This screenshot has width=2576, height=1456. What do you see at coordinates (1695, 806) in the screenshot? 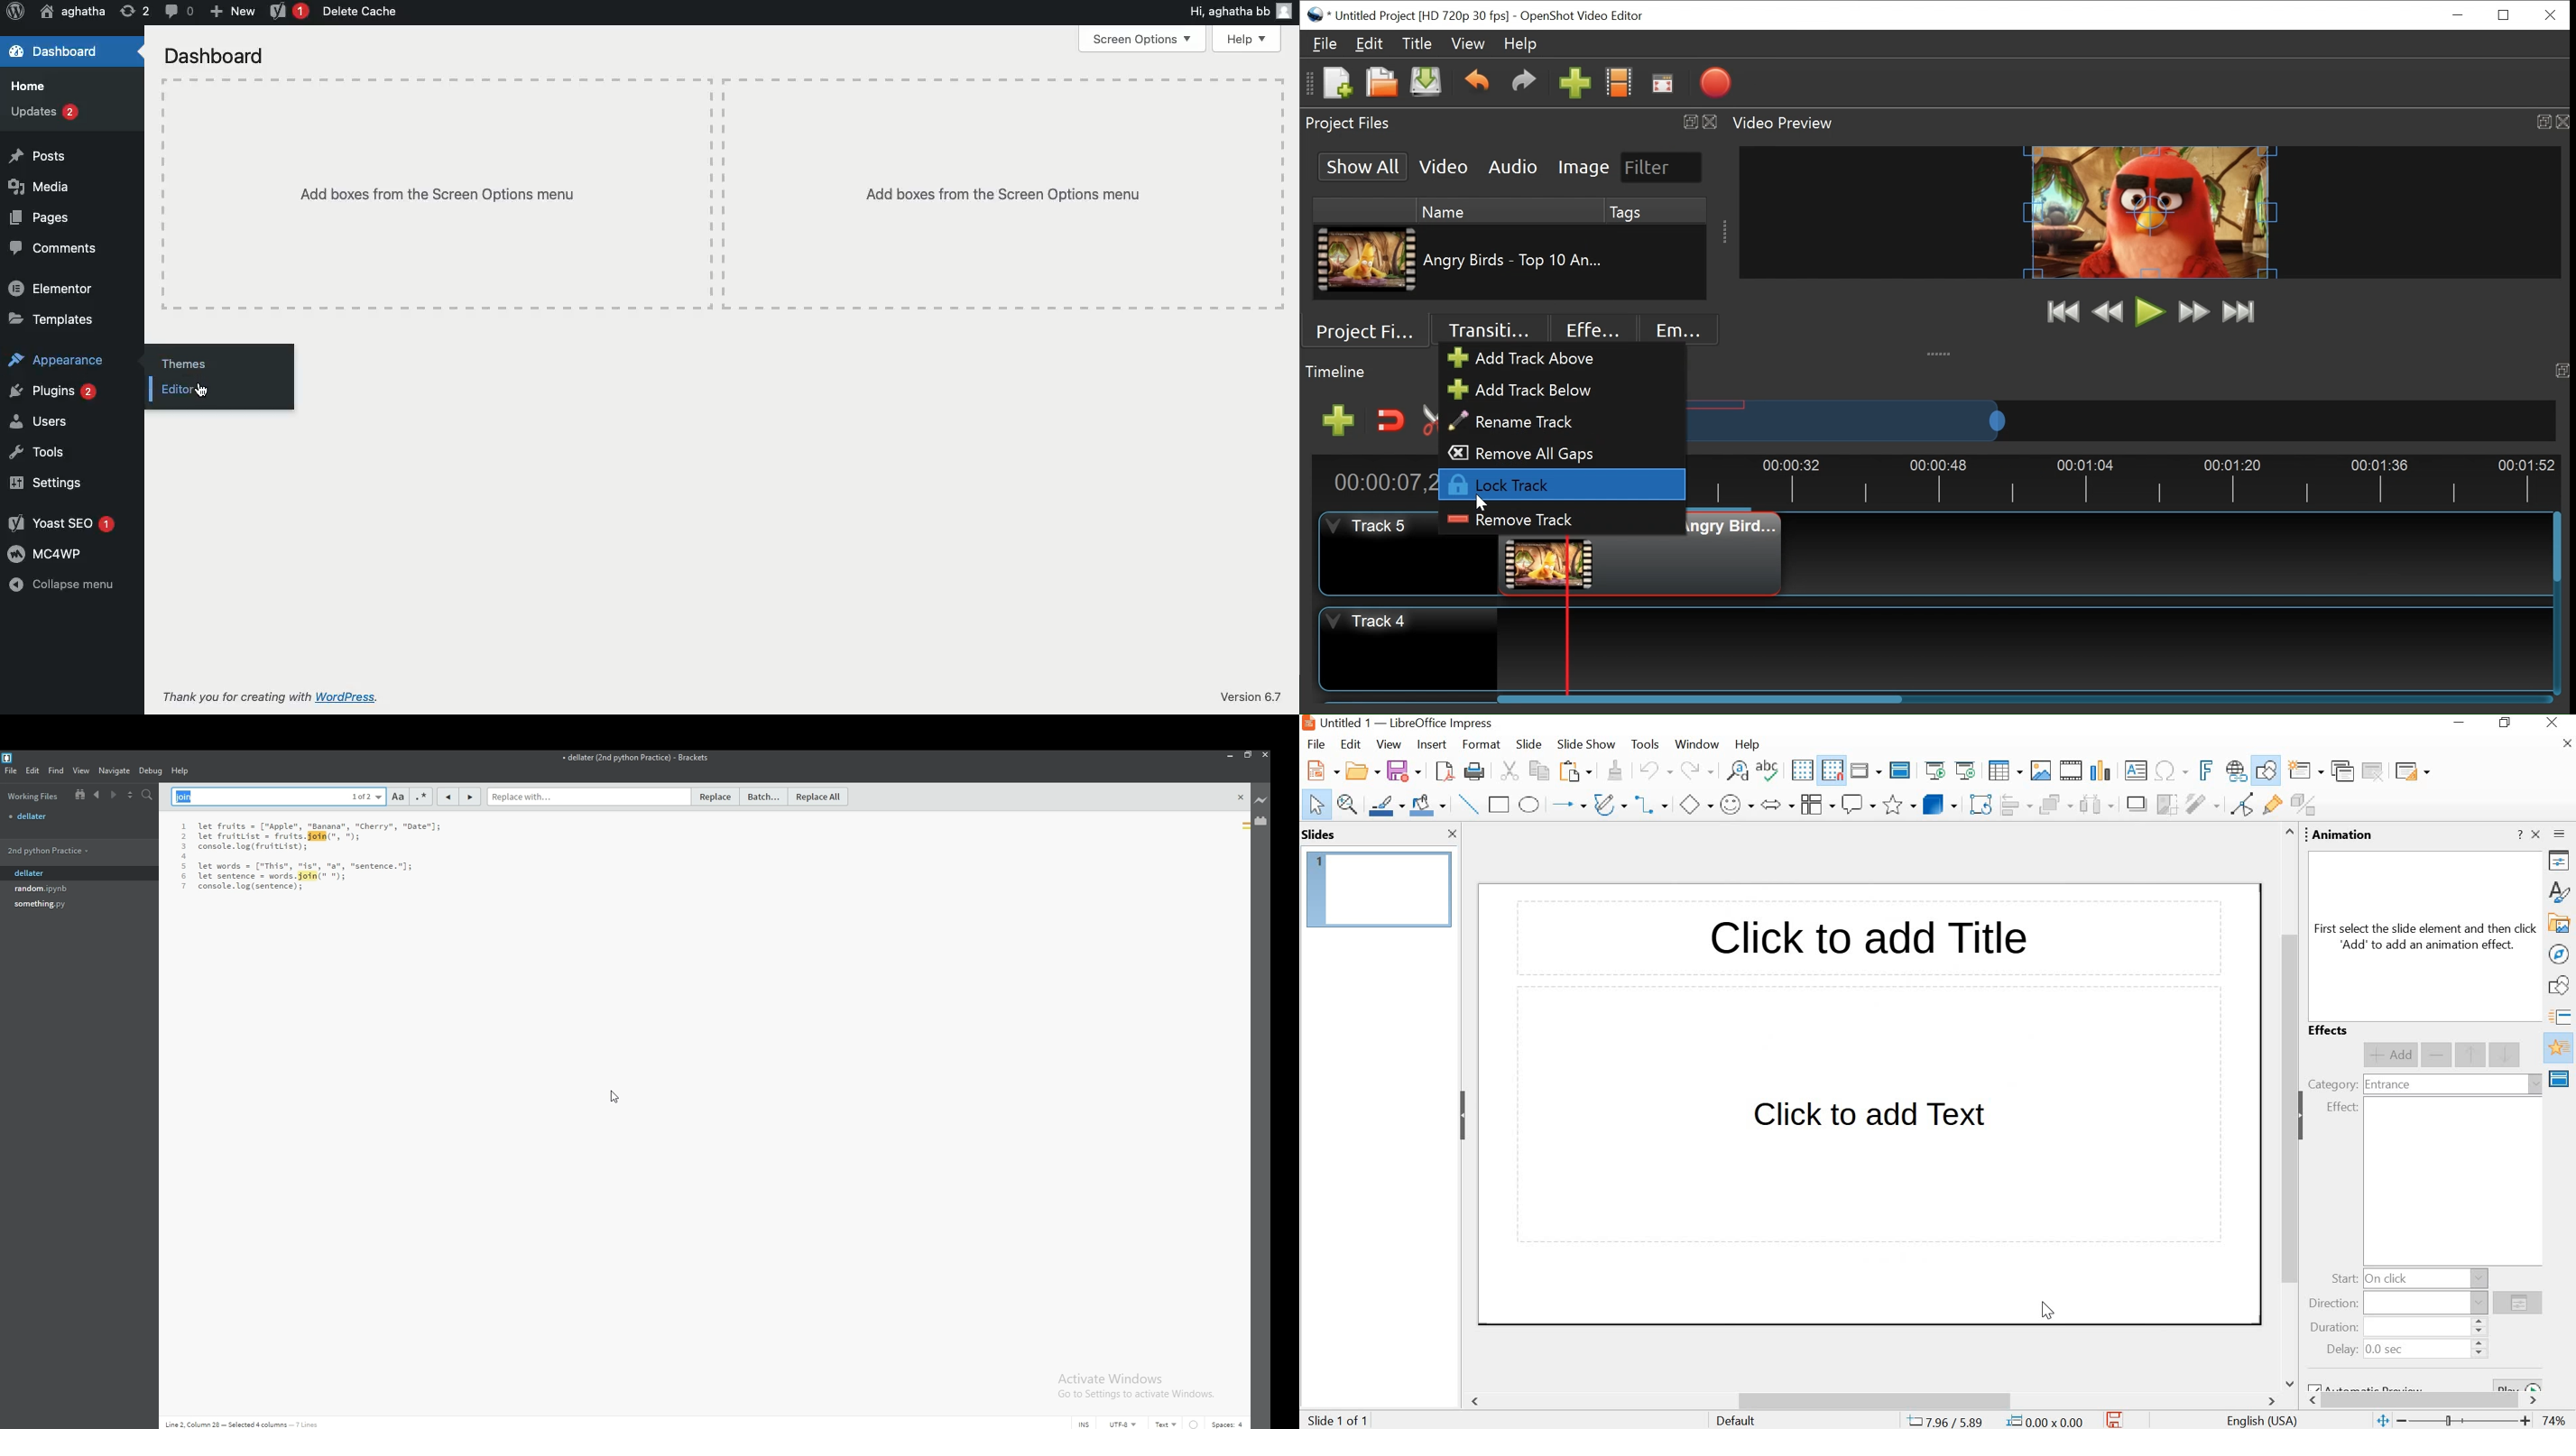
I see `basic shapes` at bounding box center [1695, 806].